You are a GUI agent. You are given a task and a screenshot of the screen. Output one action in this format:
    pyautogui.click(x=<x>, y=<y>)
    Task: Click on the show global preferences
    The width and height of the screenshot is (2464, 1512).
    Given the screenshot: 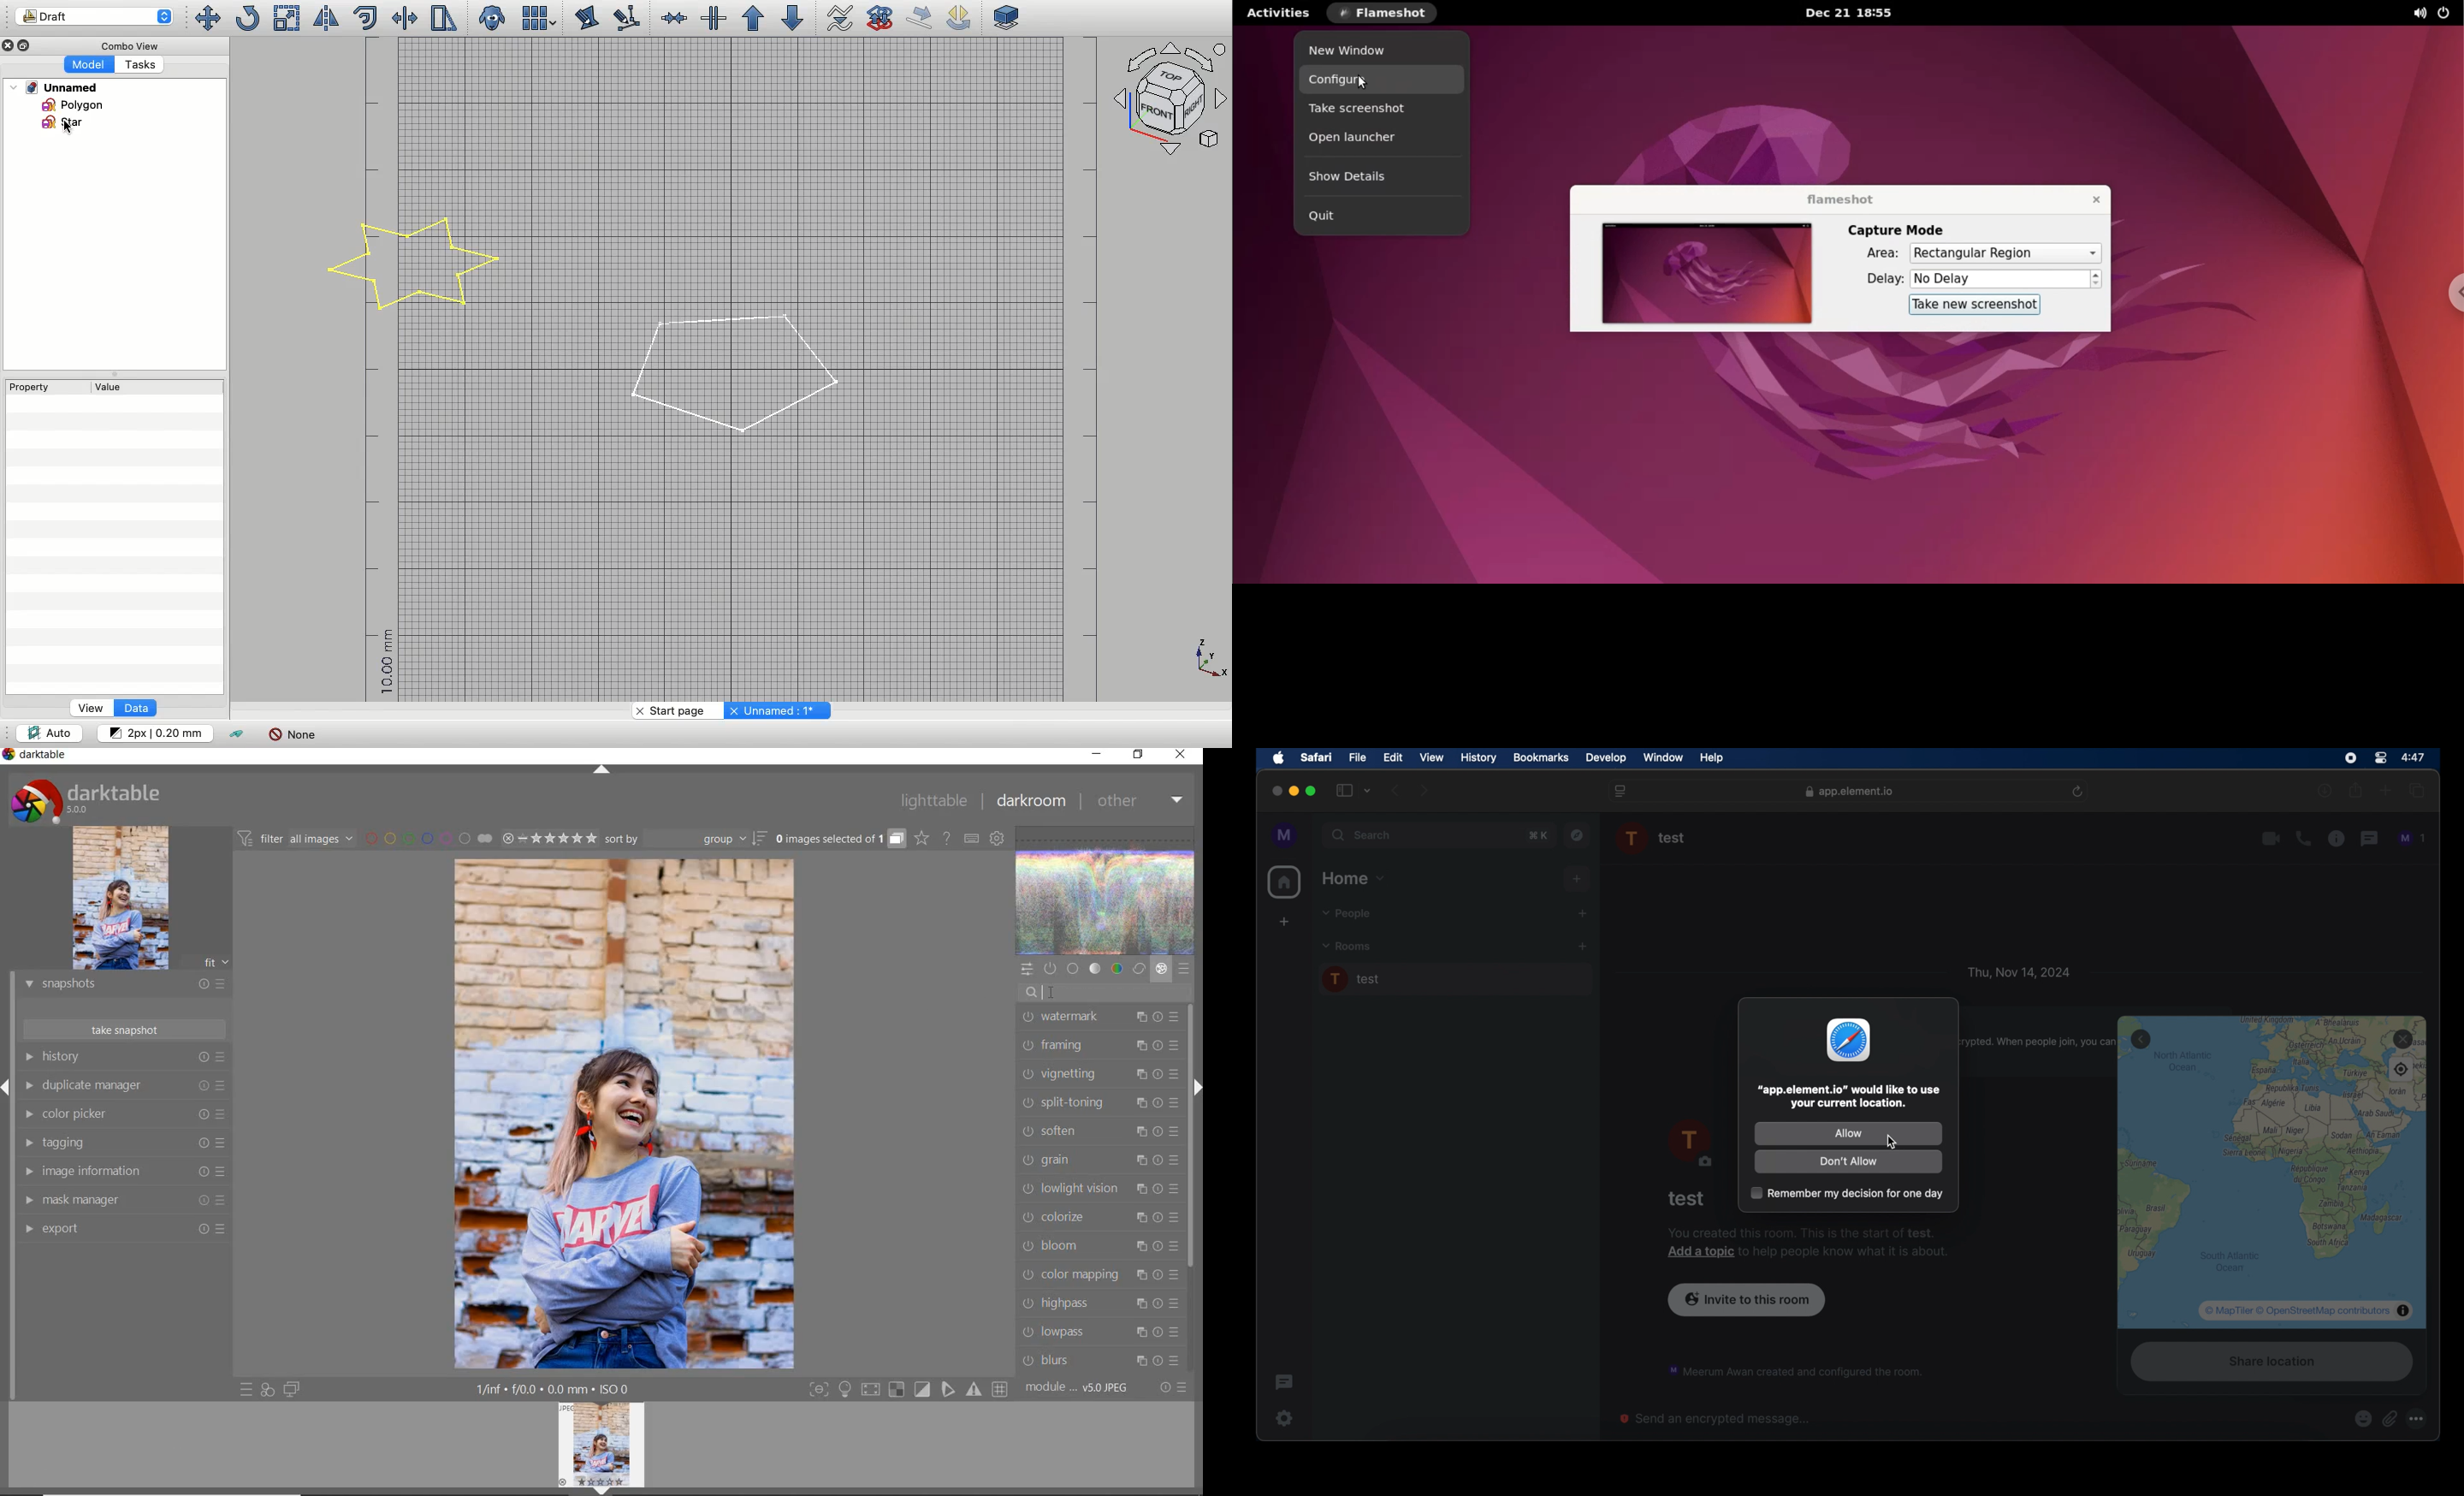 What is the action you would take?
    pyautogui.click(x=998, y=840)
    